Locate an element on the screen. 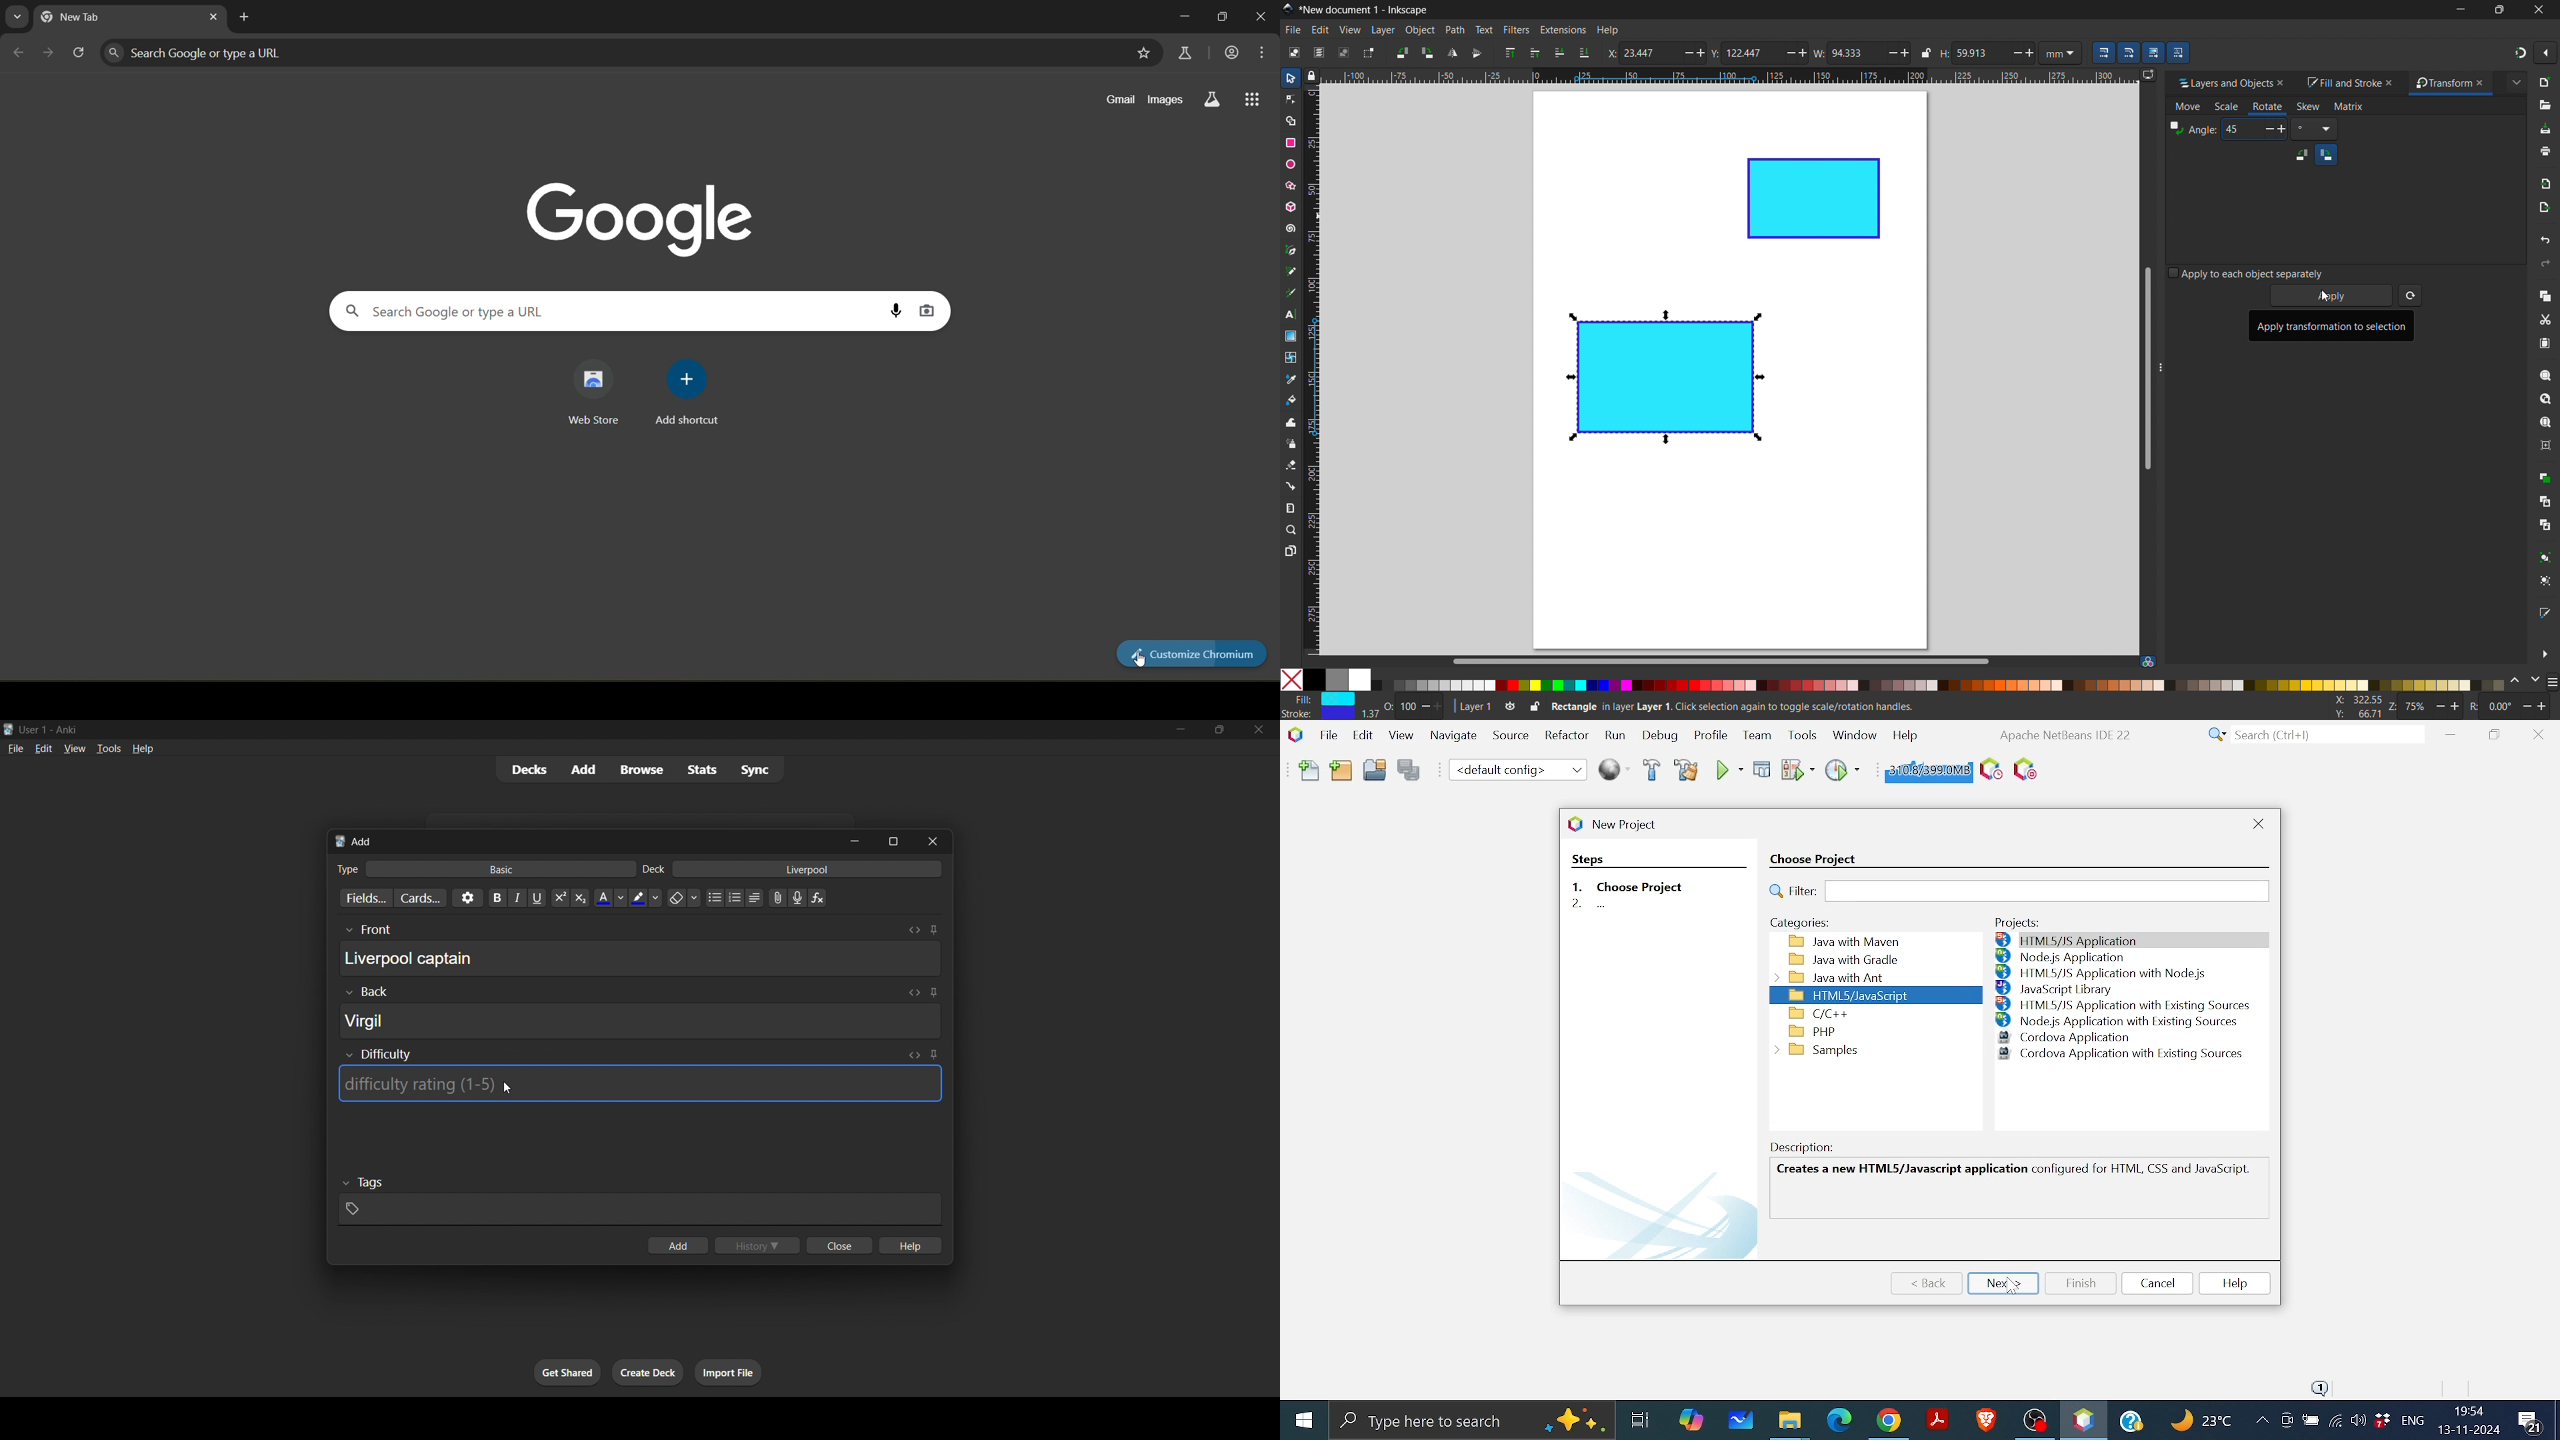 Image resolution: width=2576 pixels, height=1456 pixels.  is located at coordinates (364, 1183).